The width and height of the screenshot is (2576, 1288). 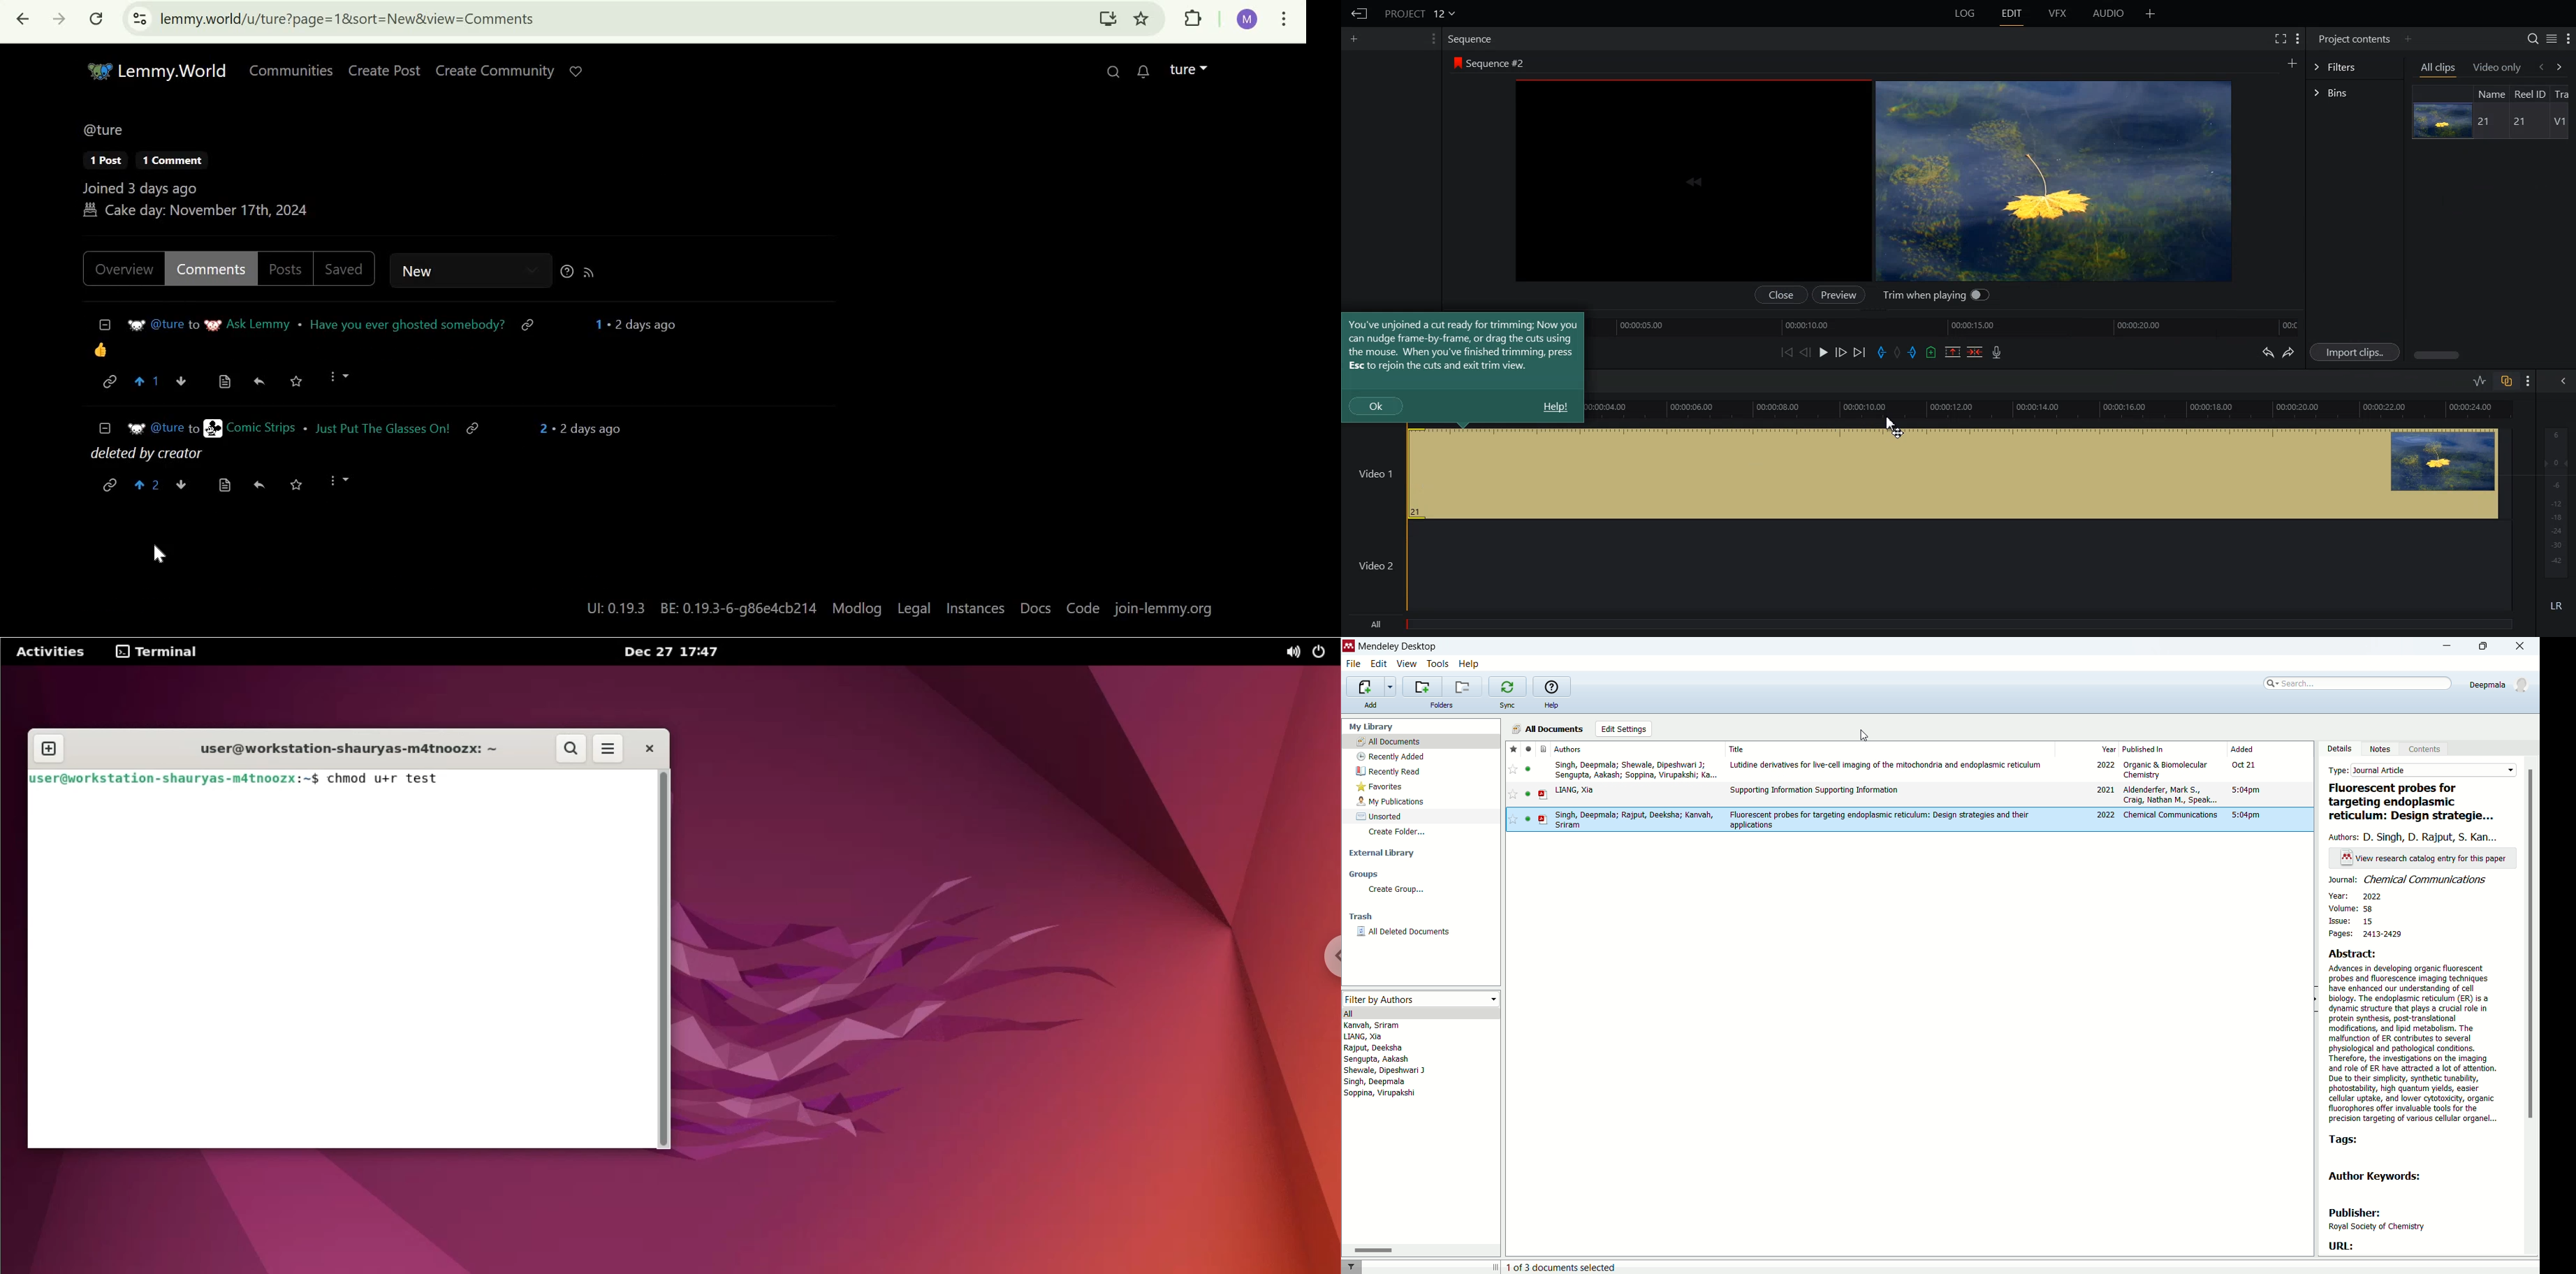 What do you see at coordinates (2299, 40) in the screenshot?
I see `Show Setting Menu` at bounding box center [2299, 40].